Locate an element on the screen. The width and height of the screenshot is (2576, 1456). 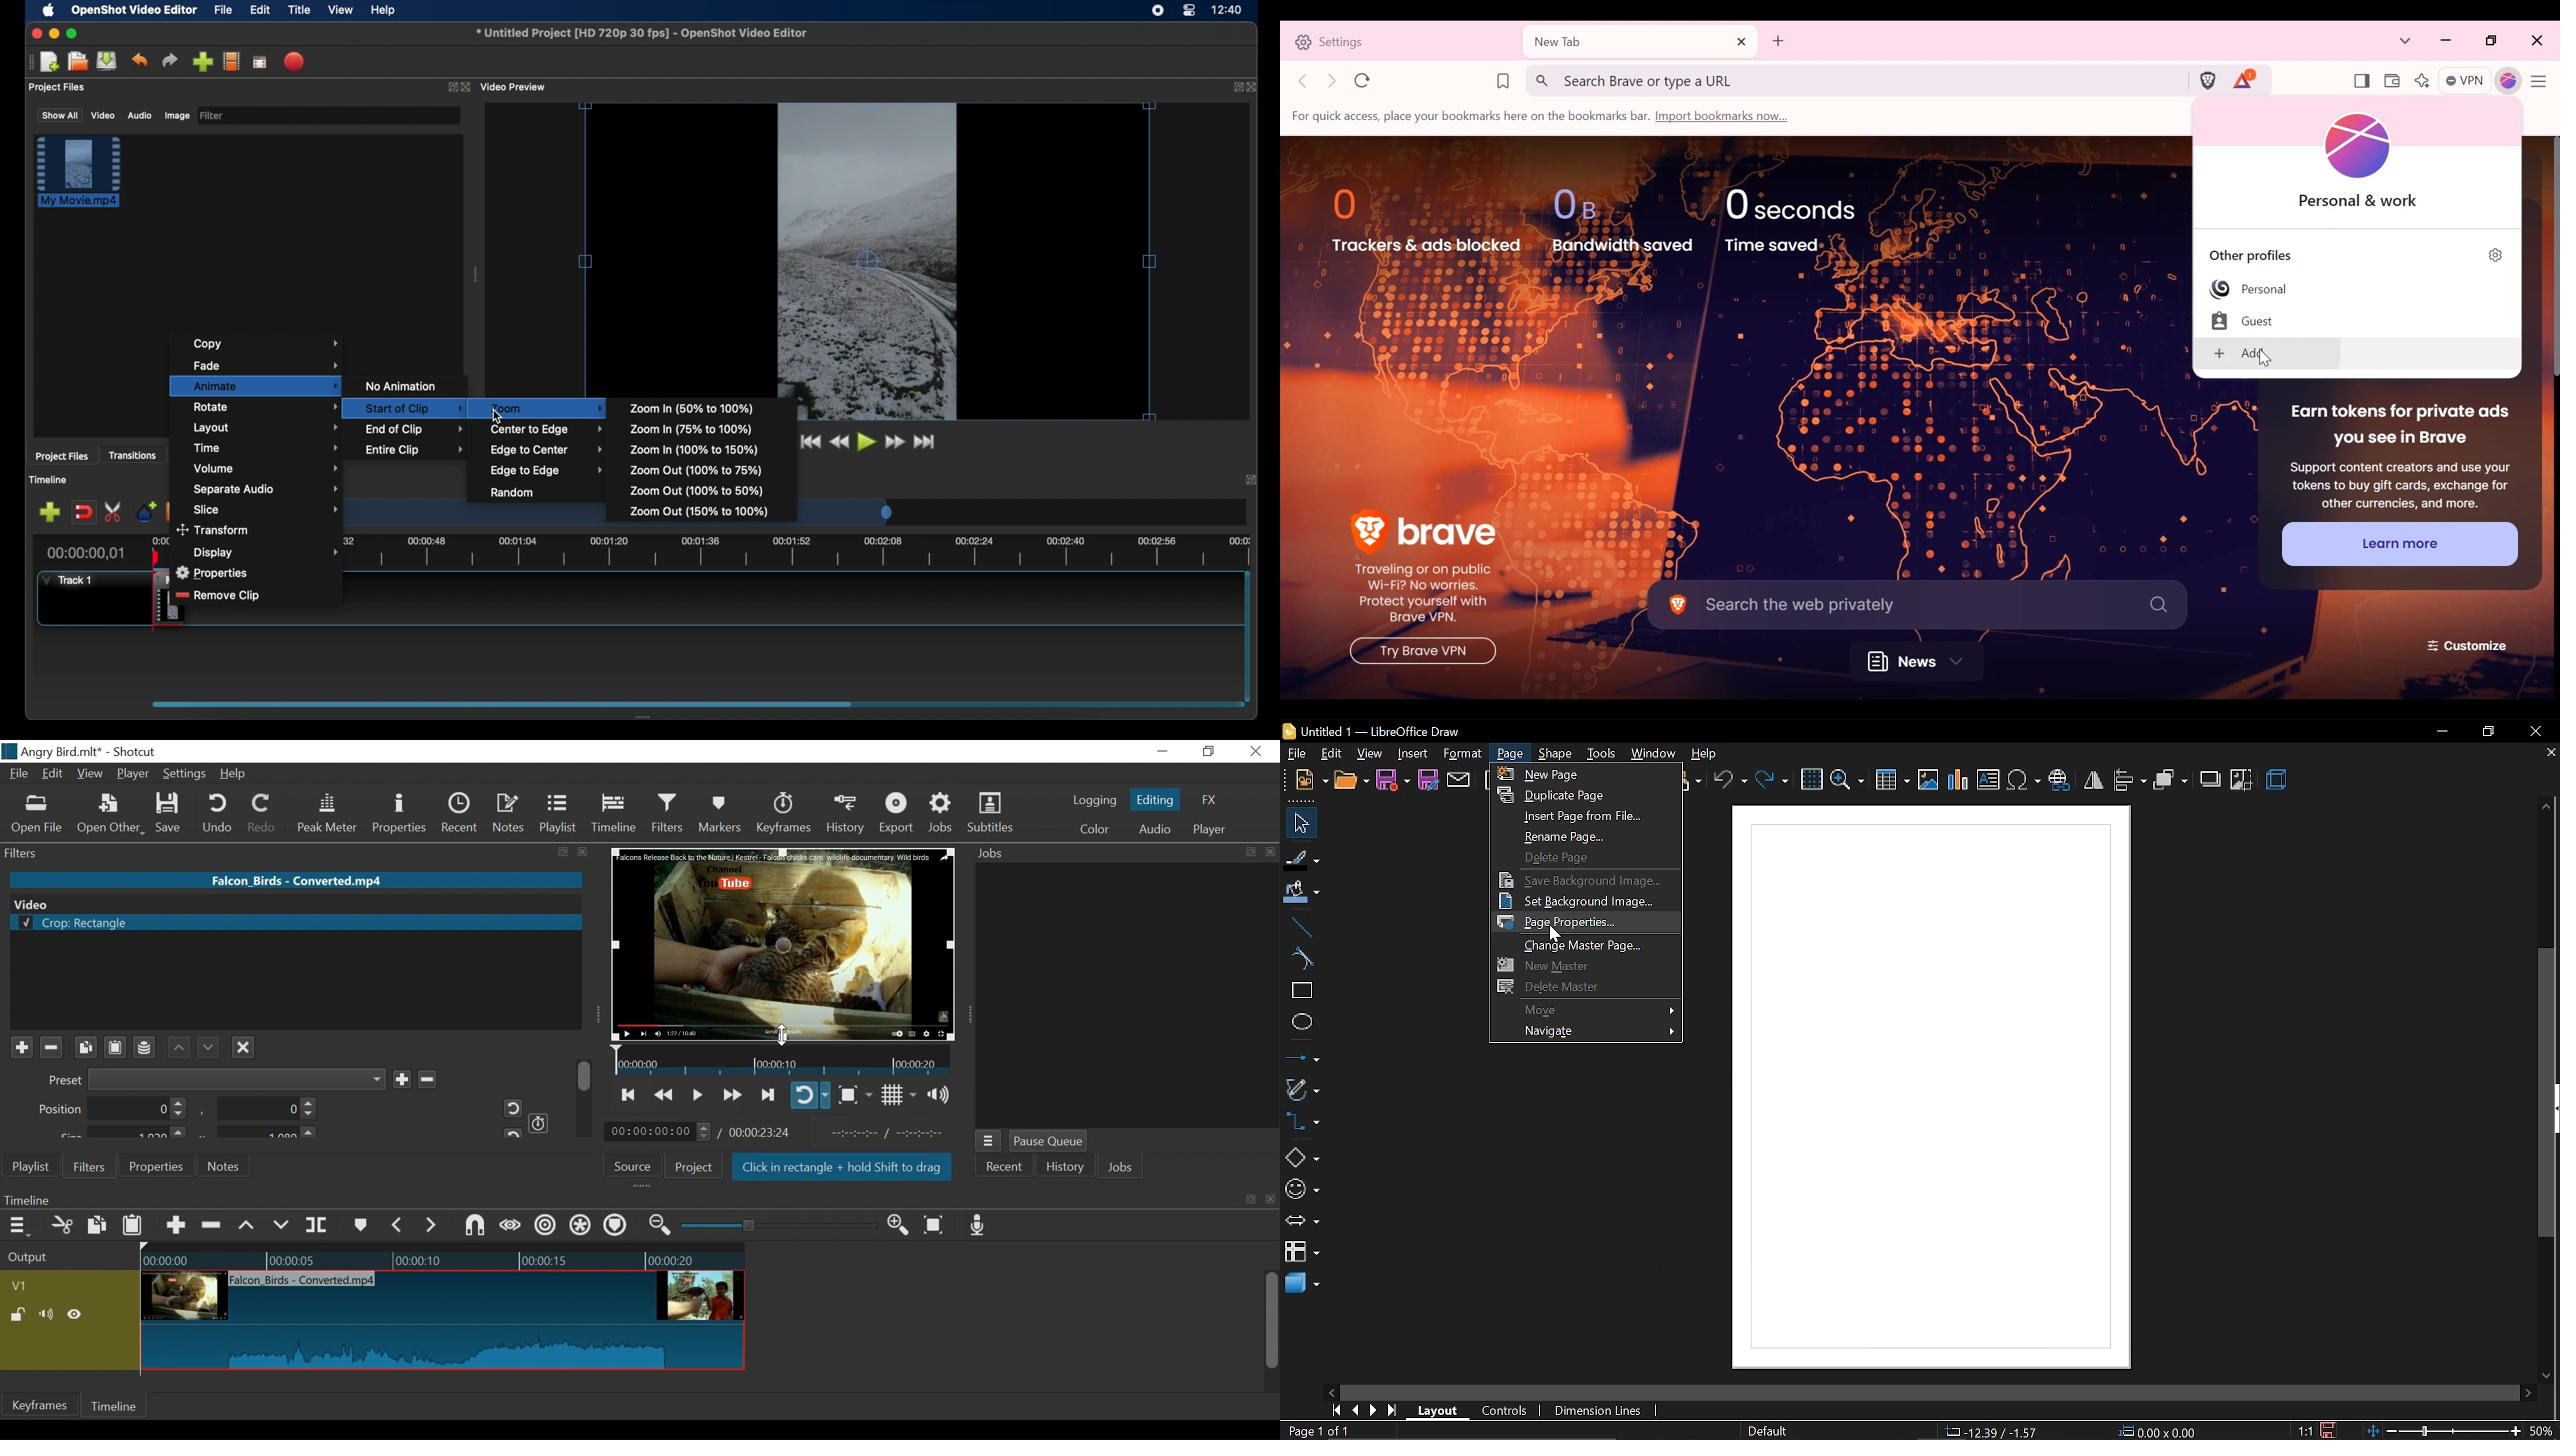
Remove cut is located at coordinates (213, 1226).